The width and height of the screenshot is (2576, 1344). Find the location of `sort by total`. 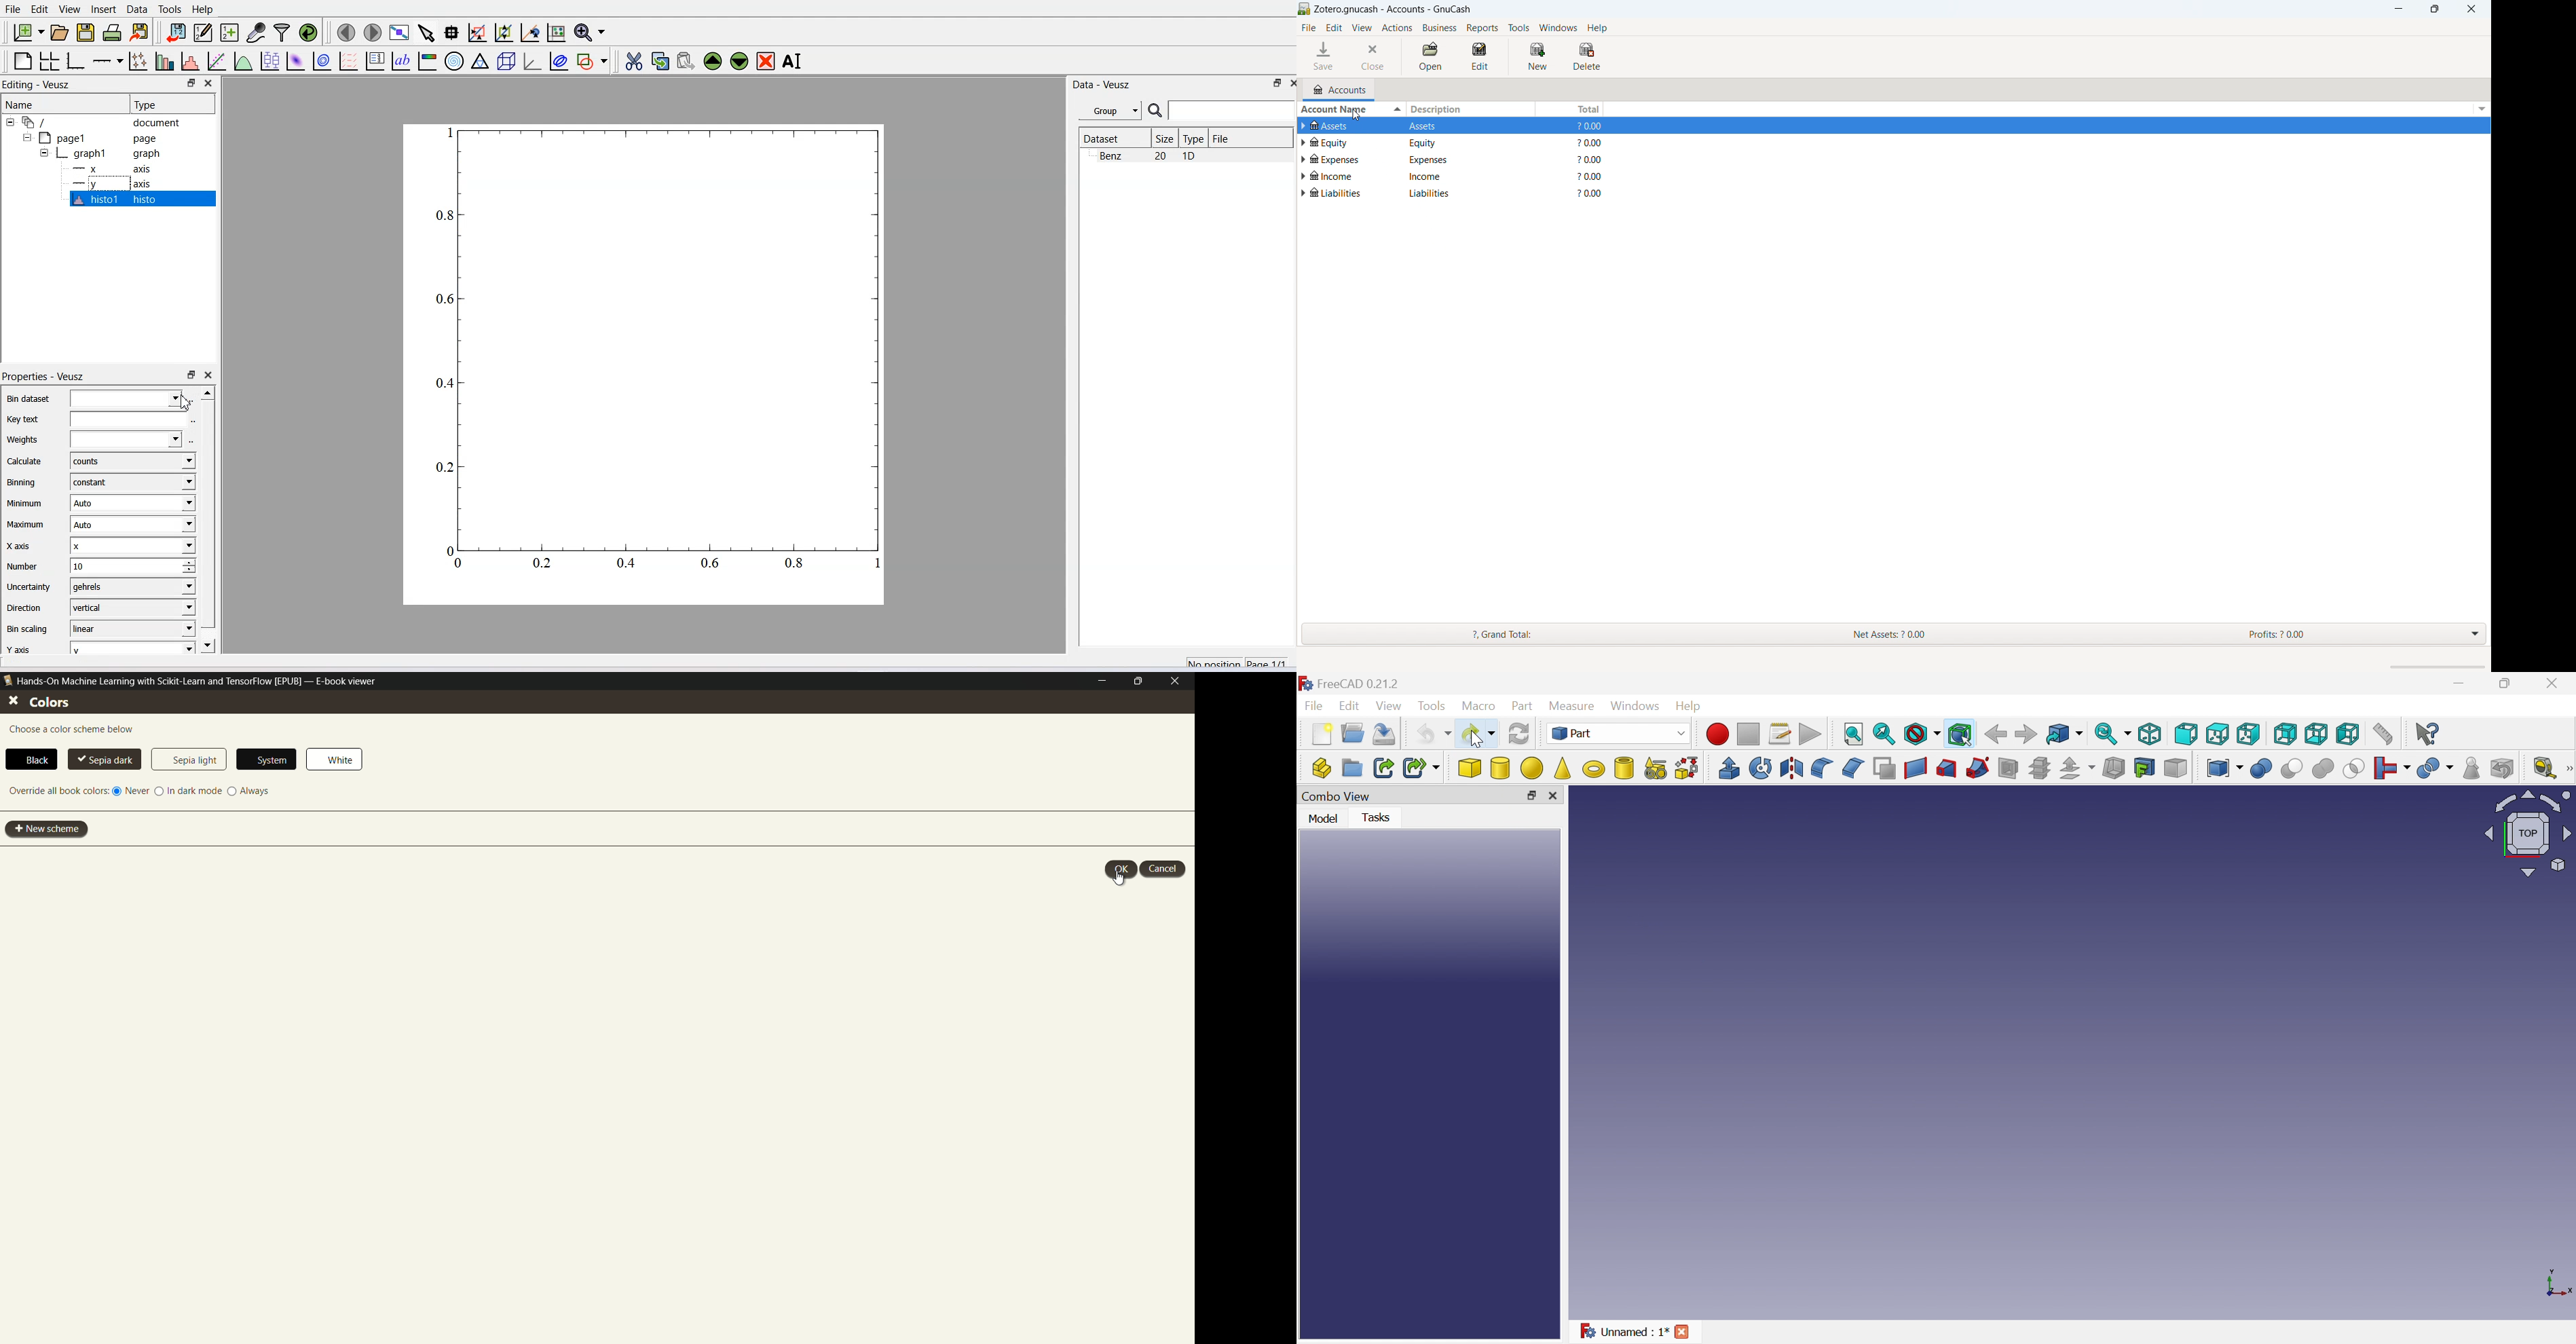

sort by total is located at coordinates (1568, 109).